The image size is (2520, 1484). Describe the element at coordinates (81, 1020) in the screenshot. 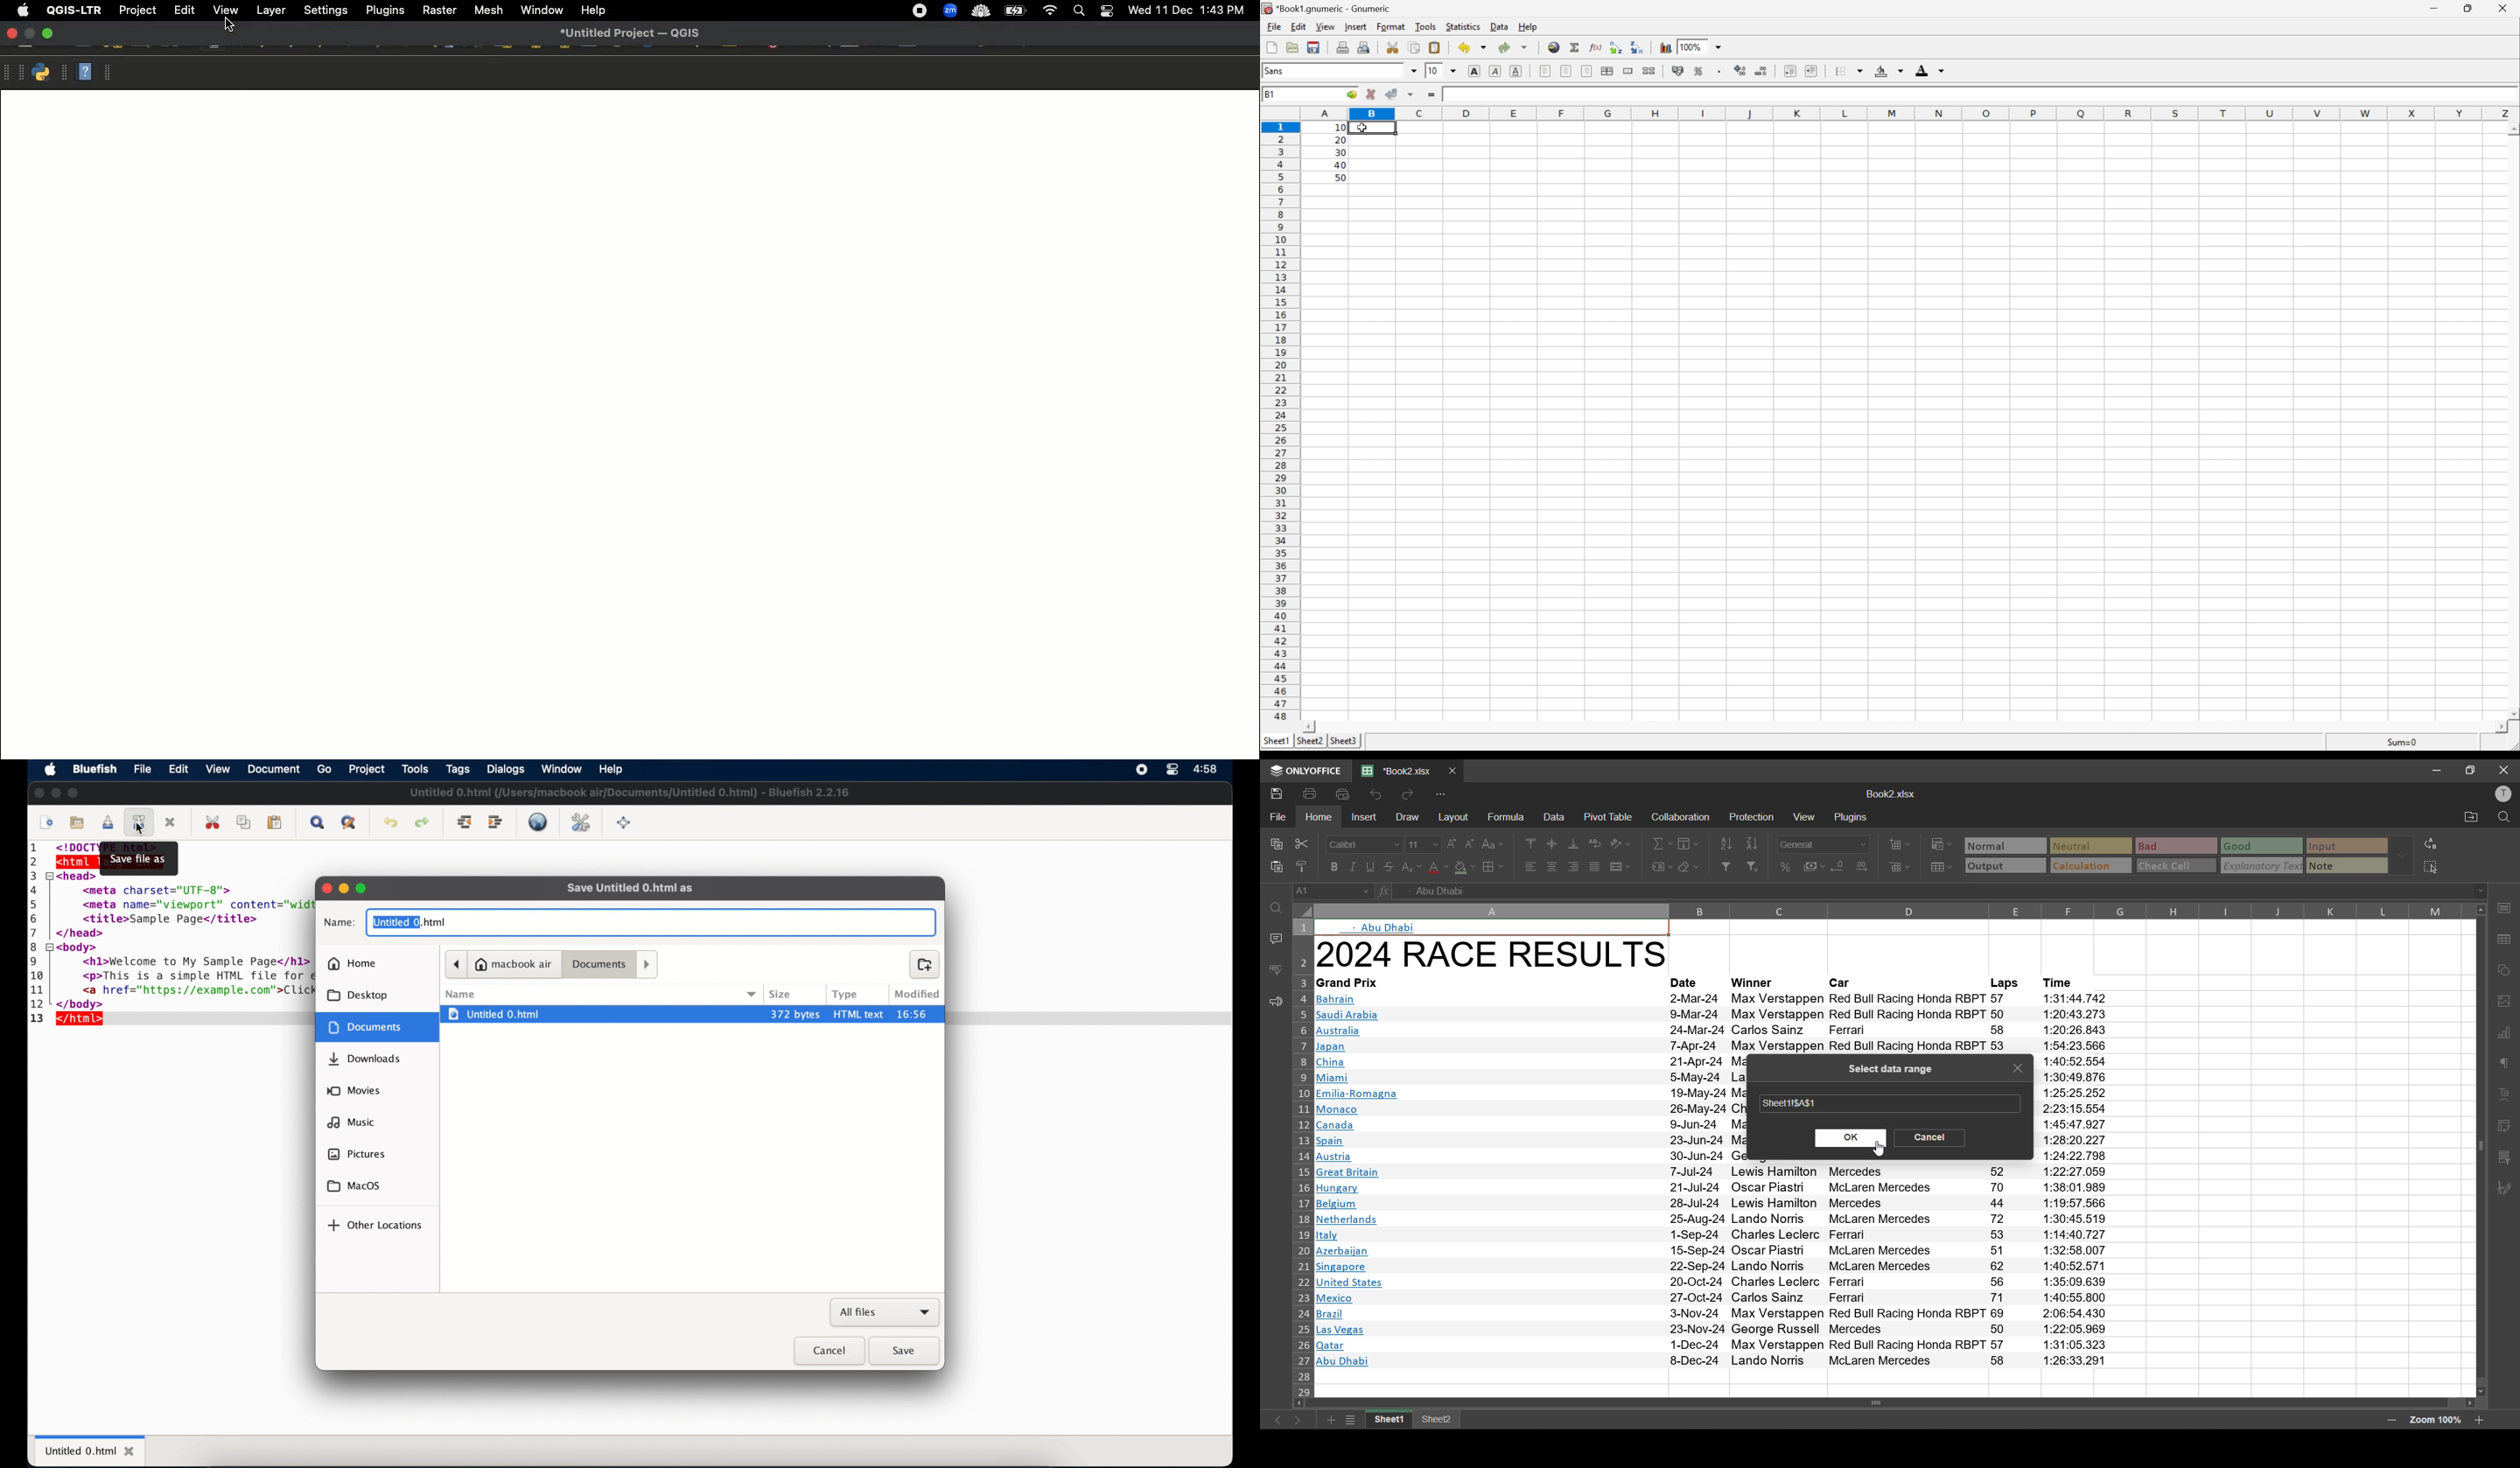

I see `</html>` at that location.